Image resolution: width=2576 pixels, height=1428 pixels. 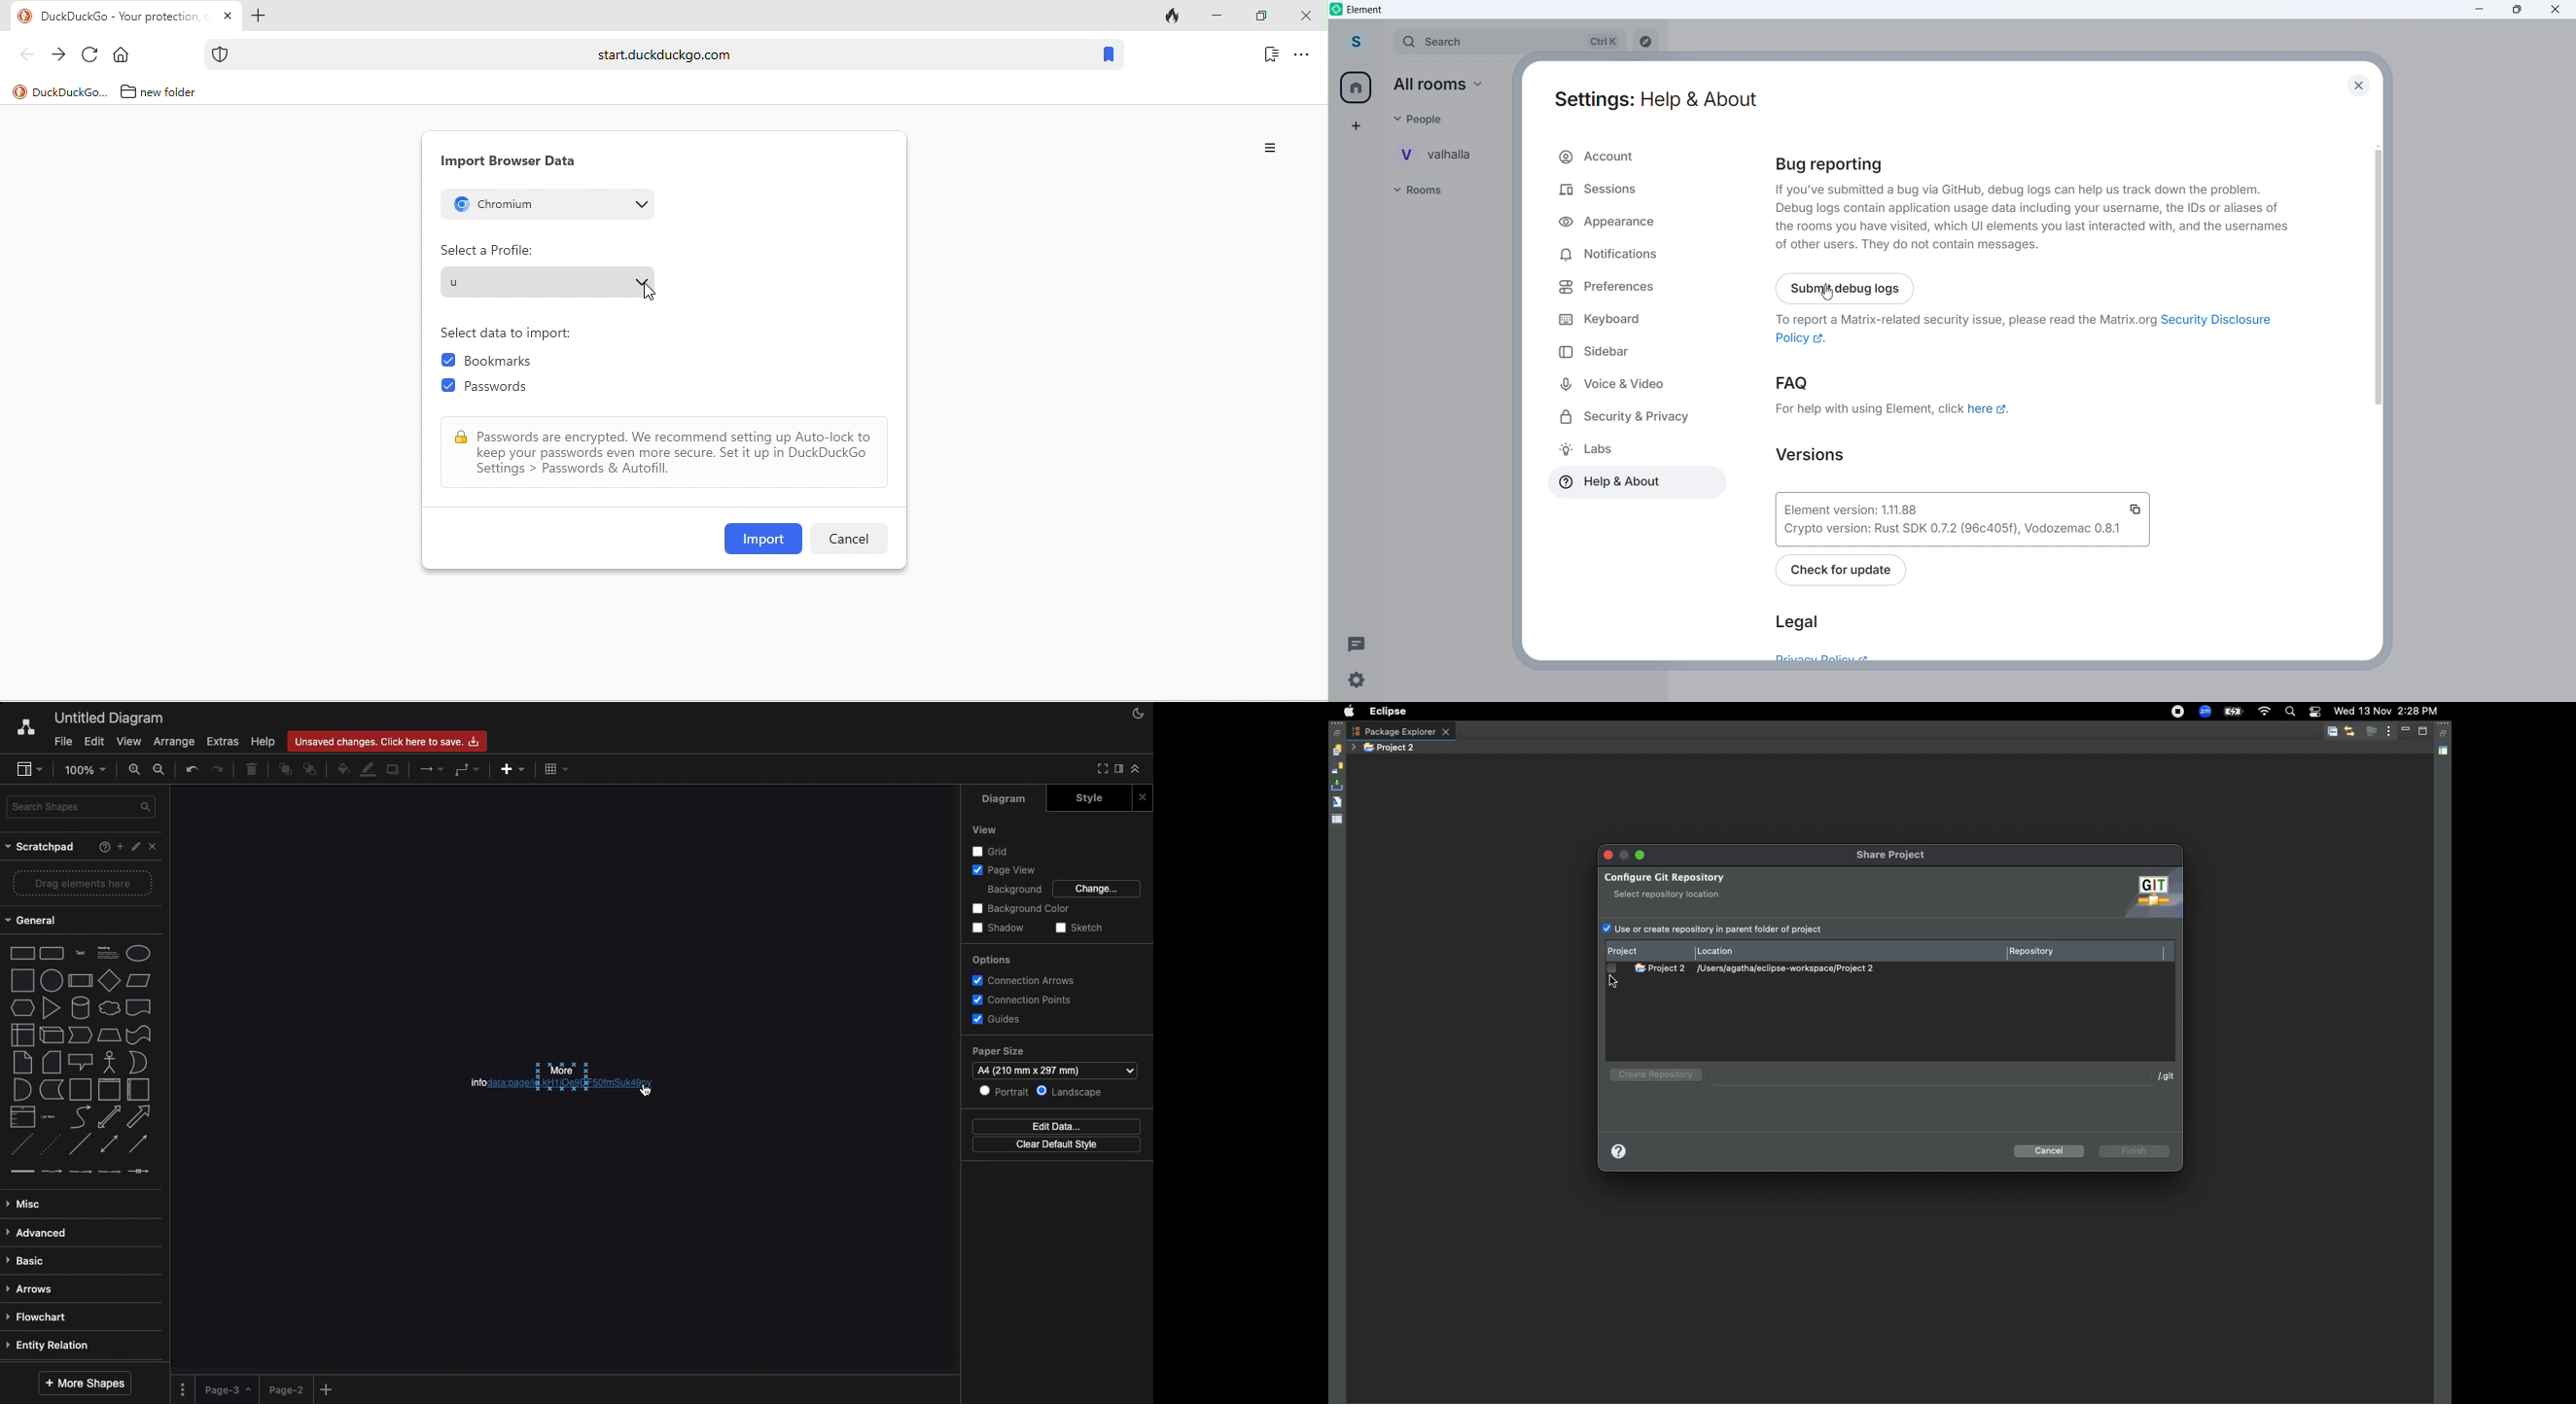 What do you see at coordinates (1644, 43) in the screenshot?
I see `Explore rooms ` at bounding box center [1644, 43].